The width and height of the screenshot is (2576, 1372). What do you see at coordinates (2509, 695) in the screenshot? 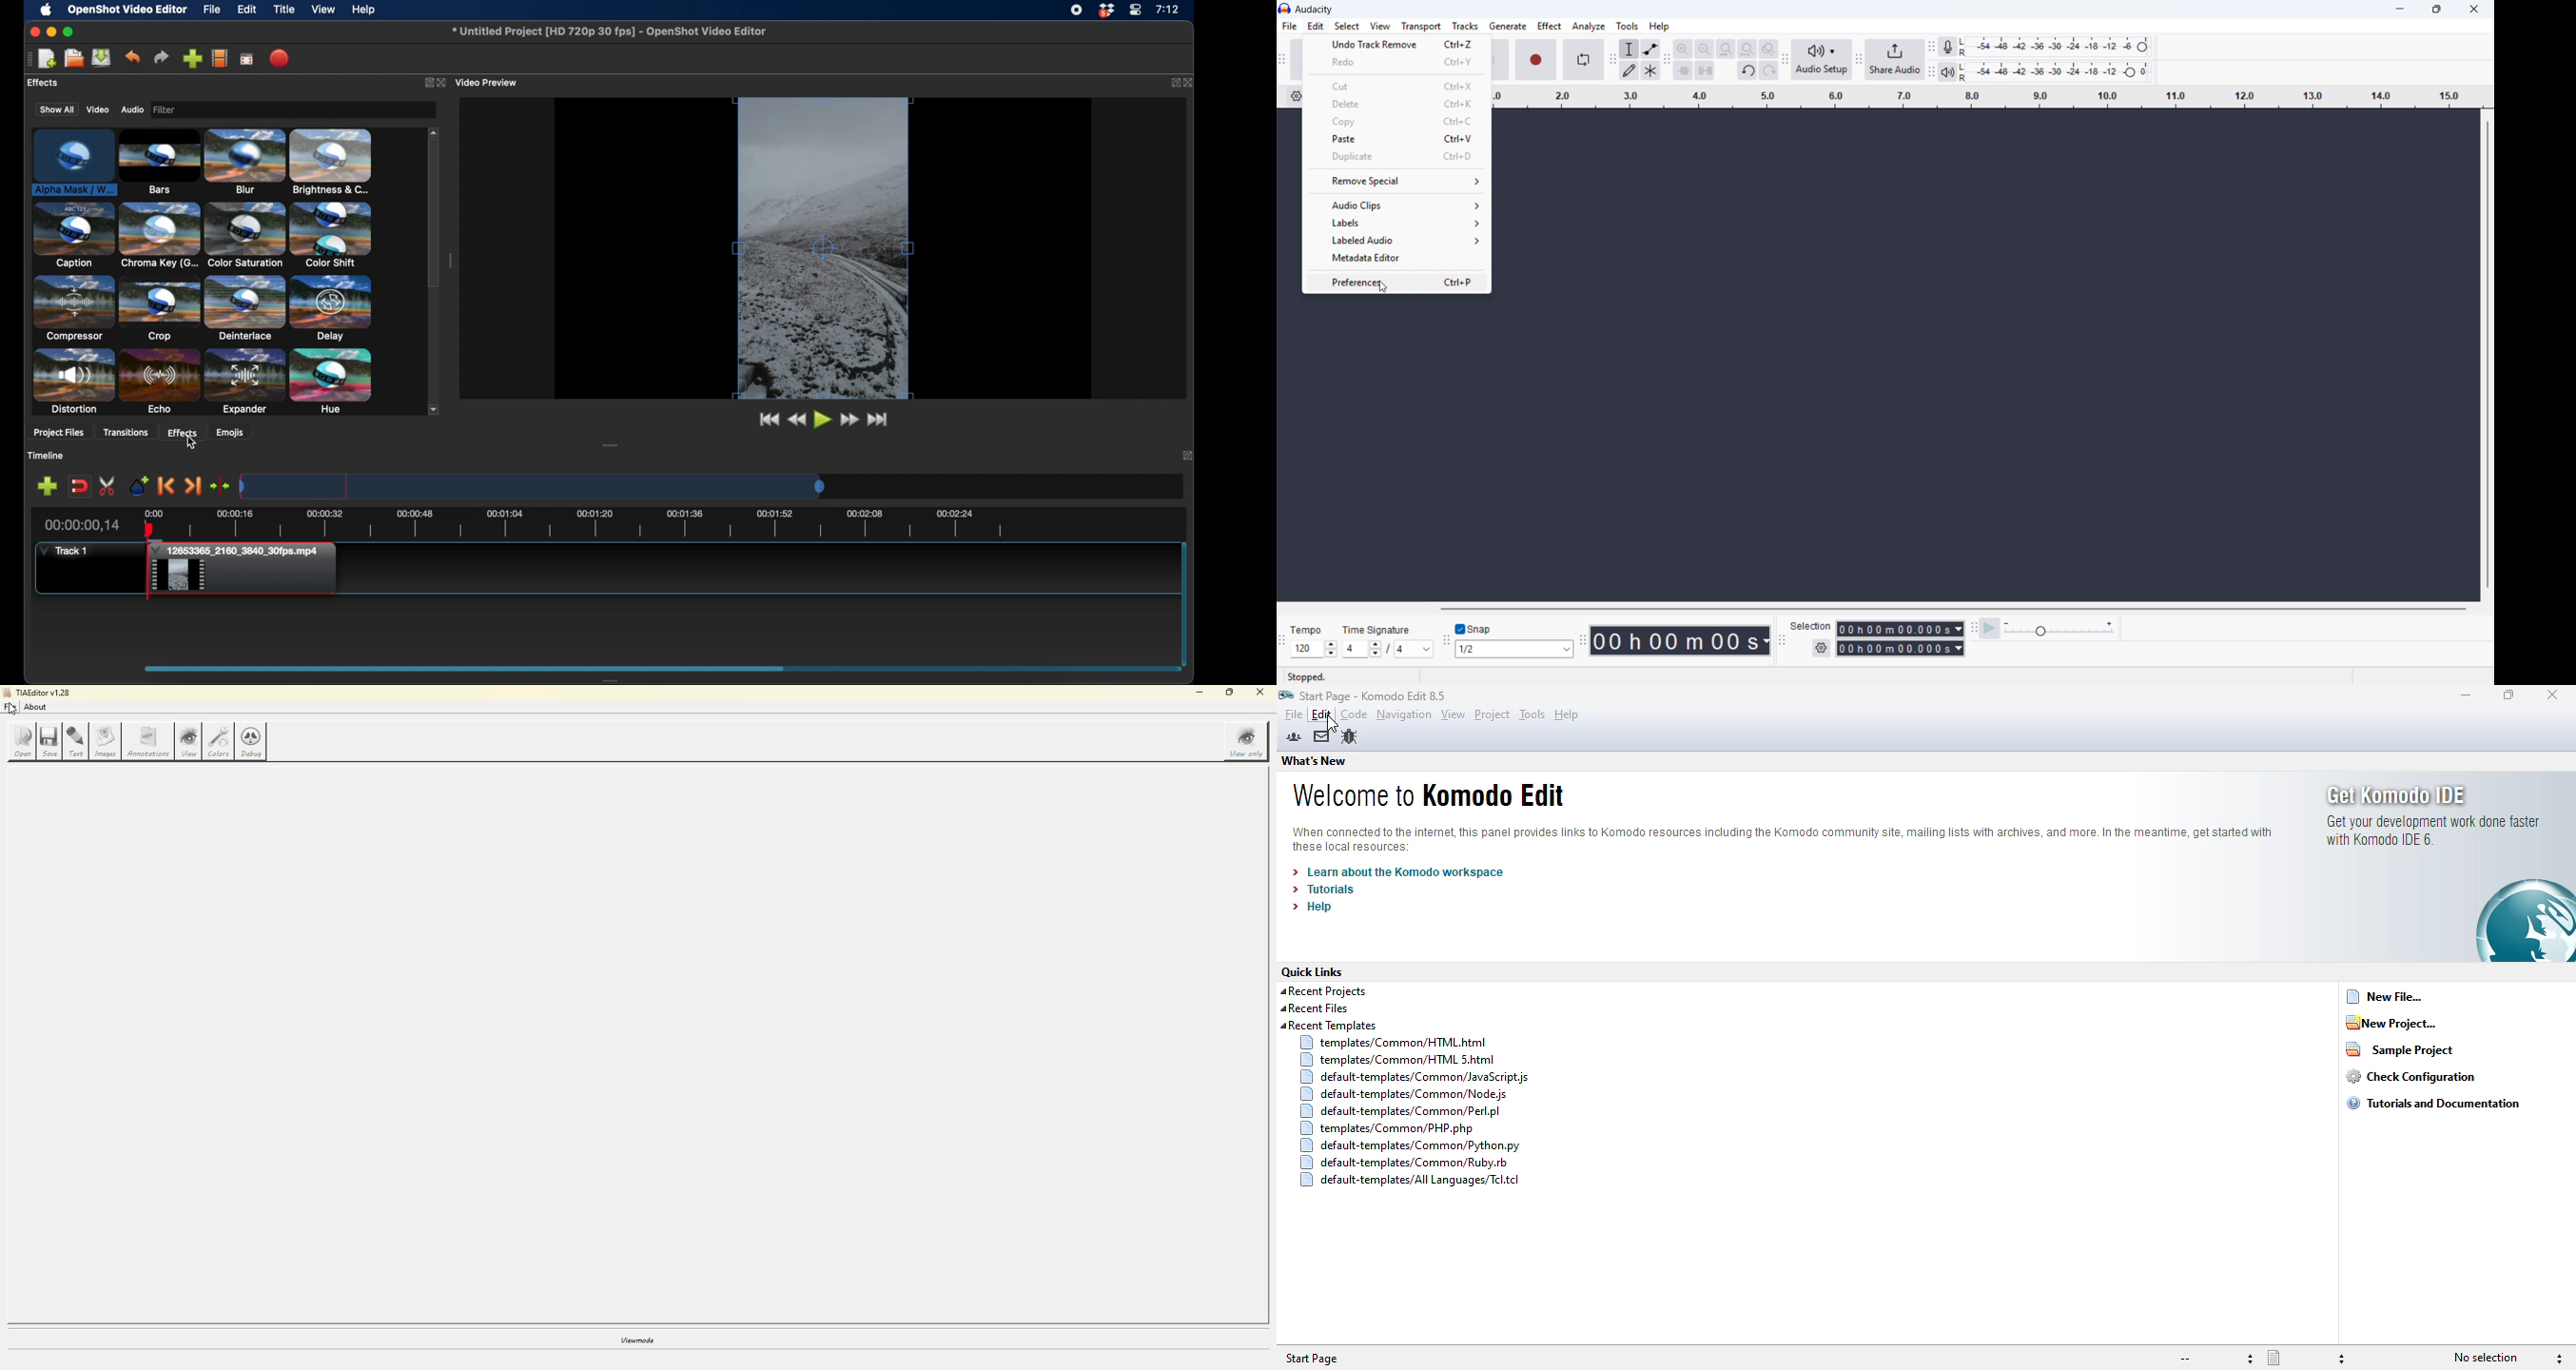
I see `maximize` at bounding box center [2509, 695].